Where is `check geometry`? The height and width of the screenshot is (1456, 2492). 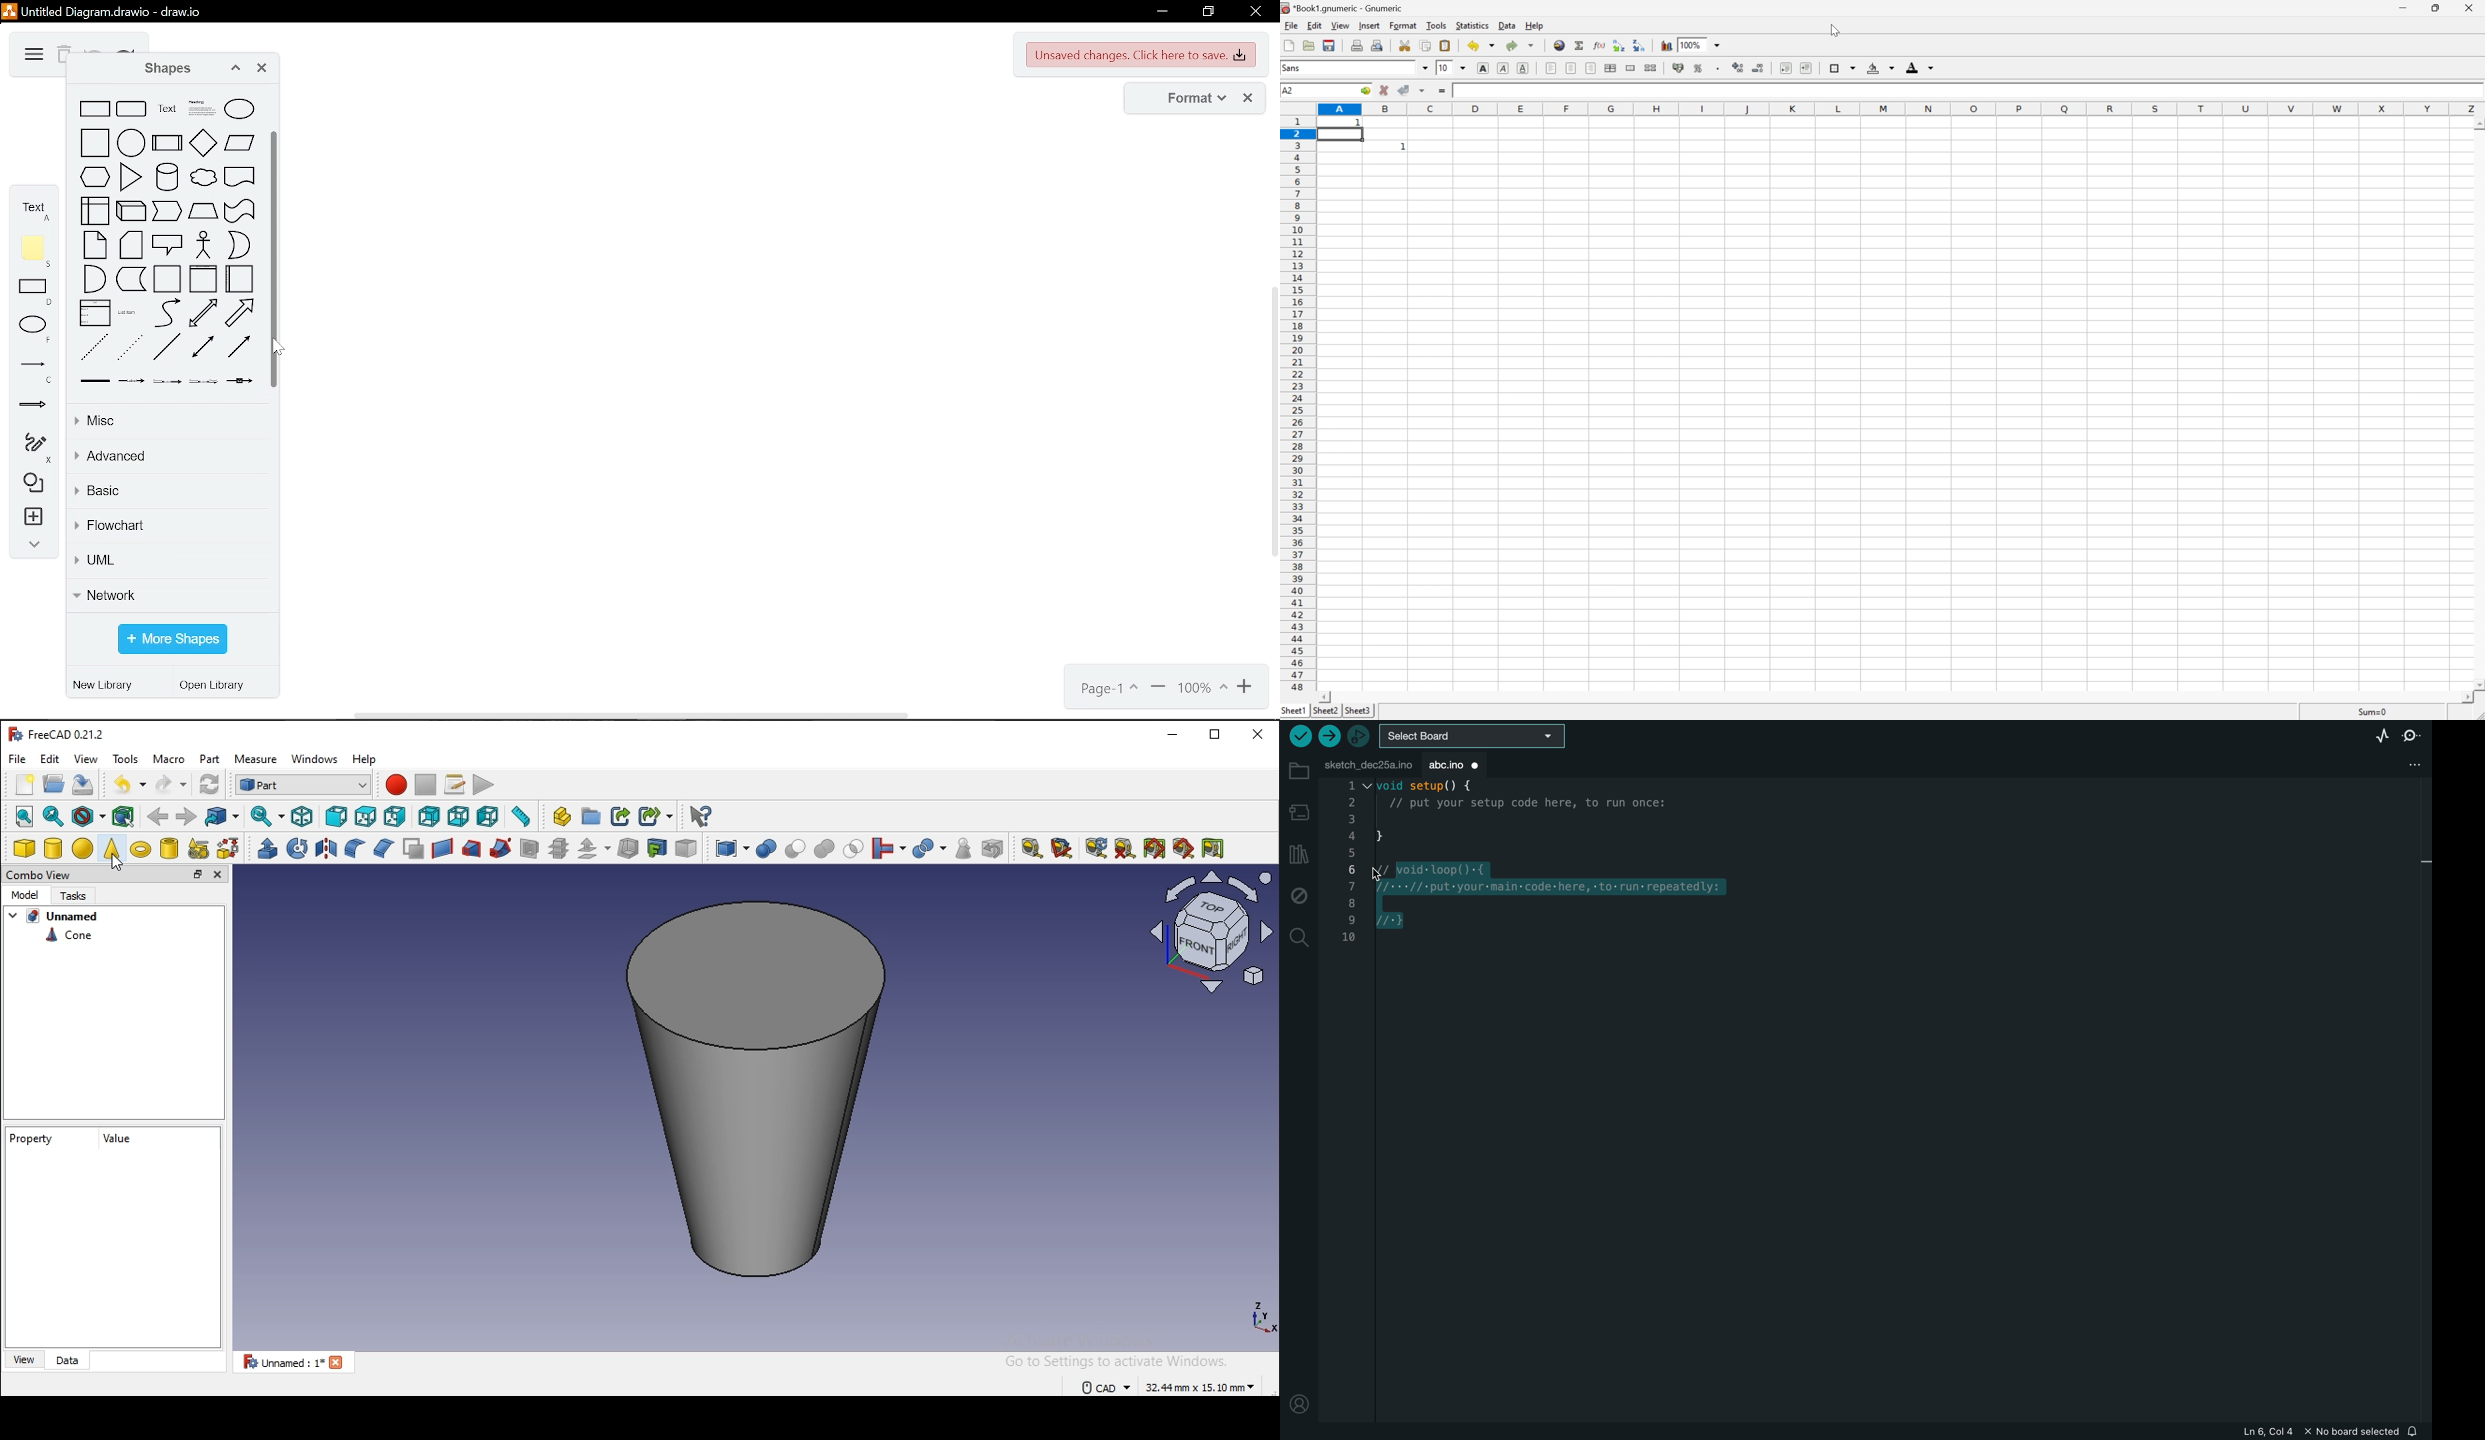
check geometry is located at coordinates (965, 847).